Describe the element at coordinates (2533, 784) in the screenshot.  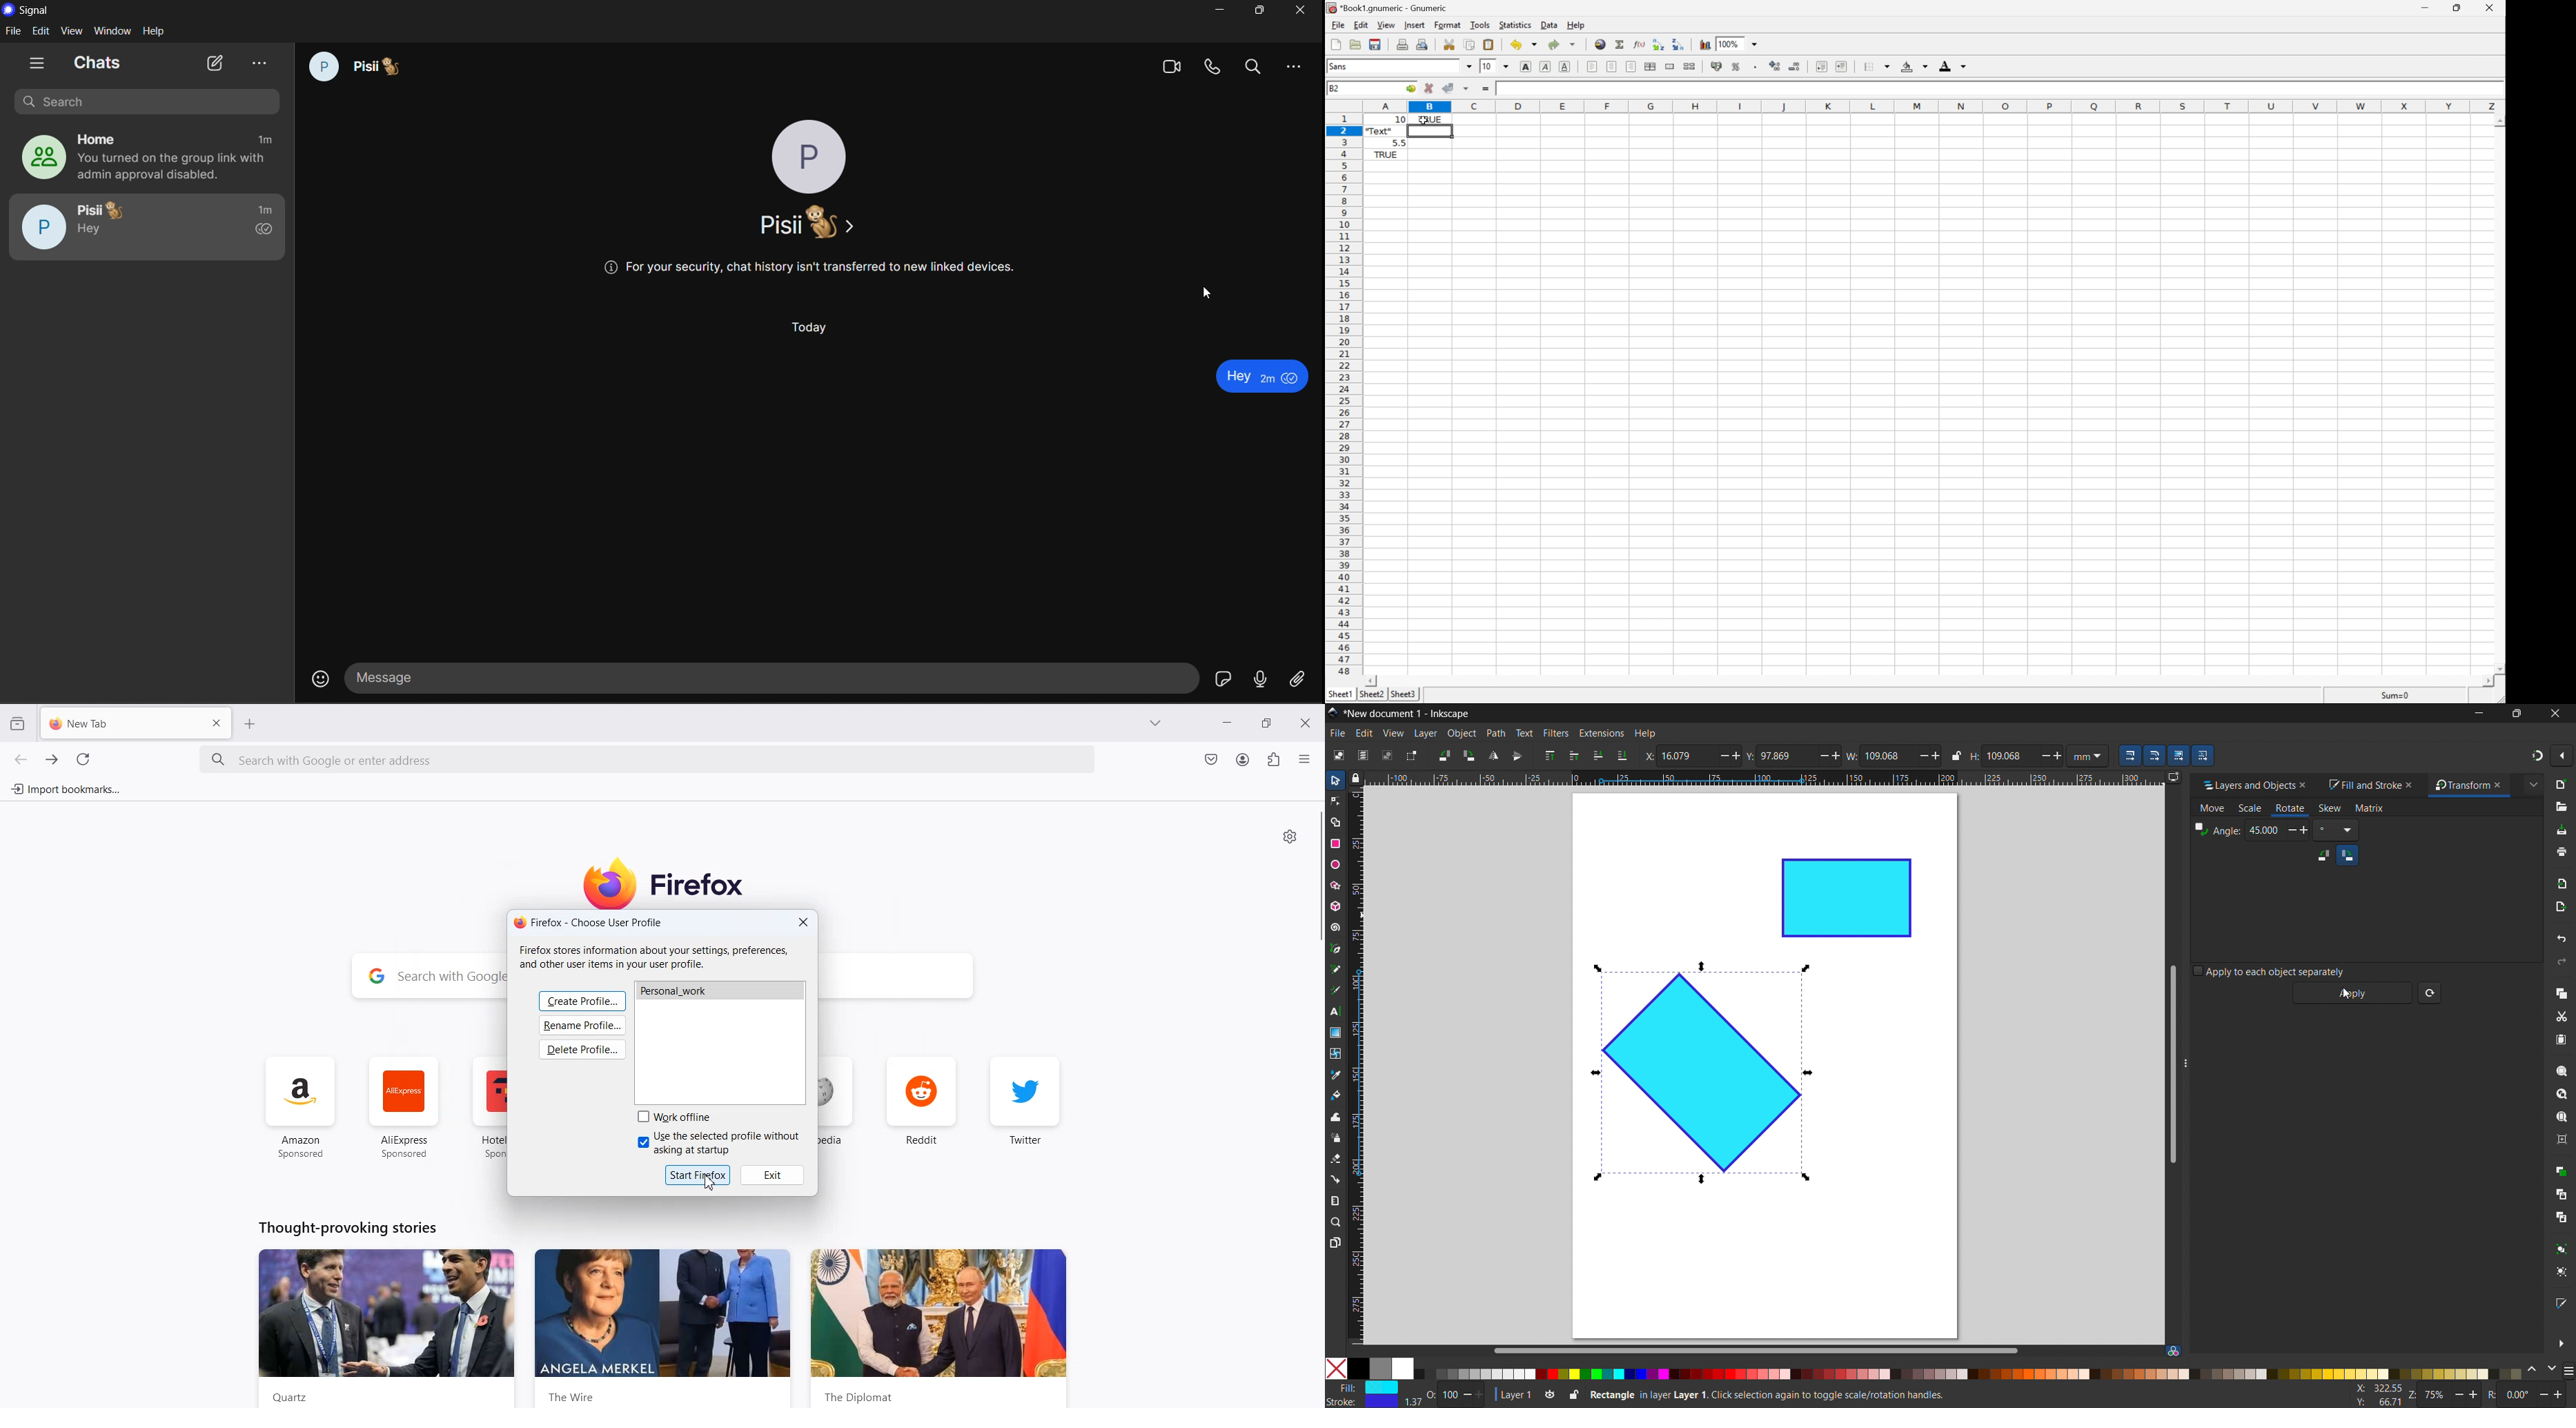
I see `extended menu` at that location.